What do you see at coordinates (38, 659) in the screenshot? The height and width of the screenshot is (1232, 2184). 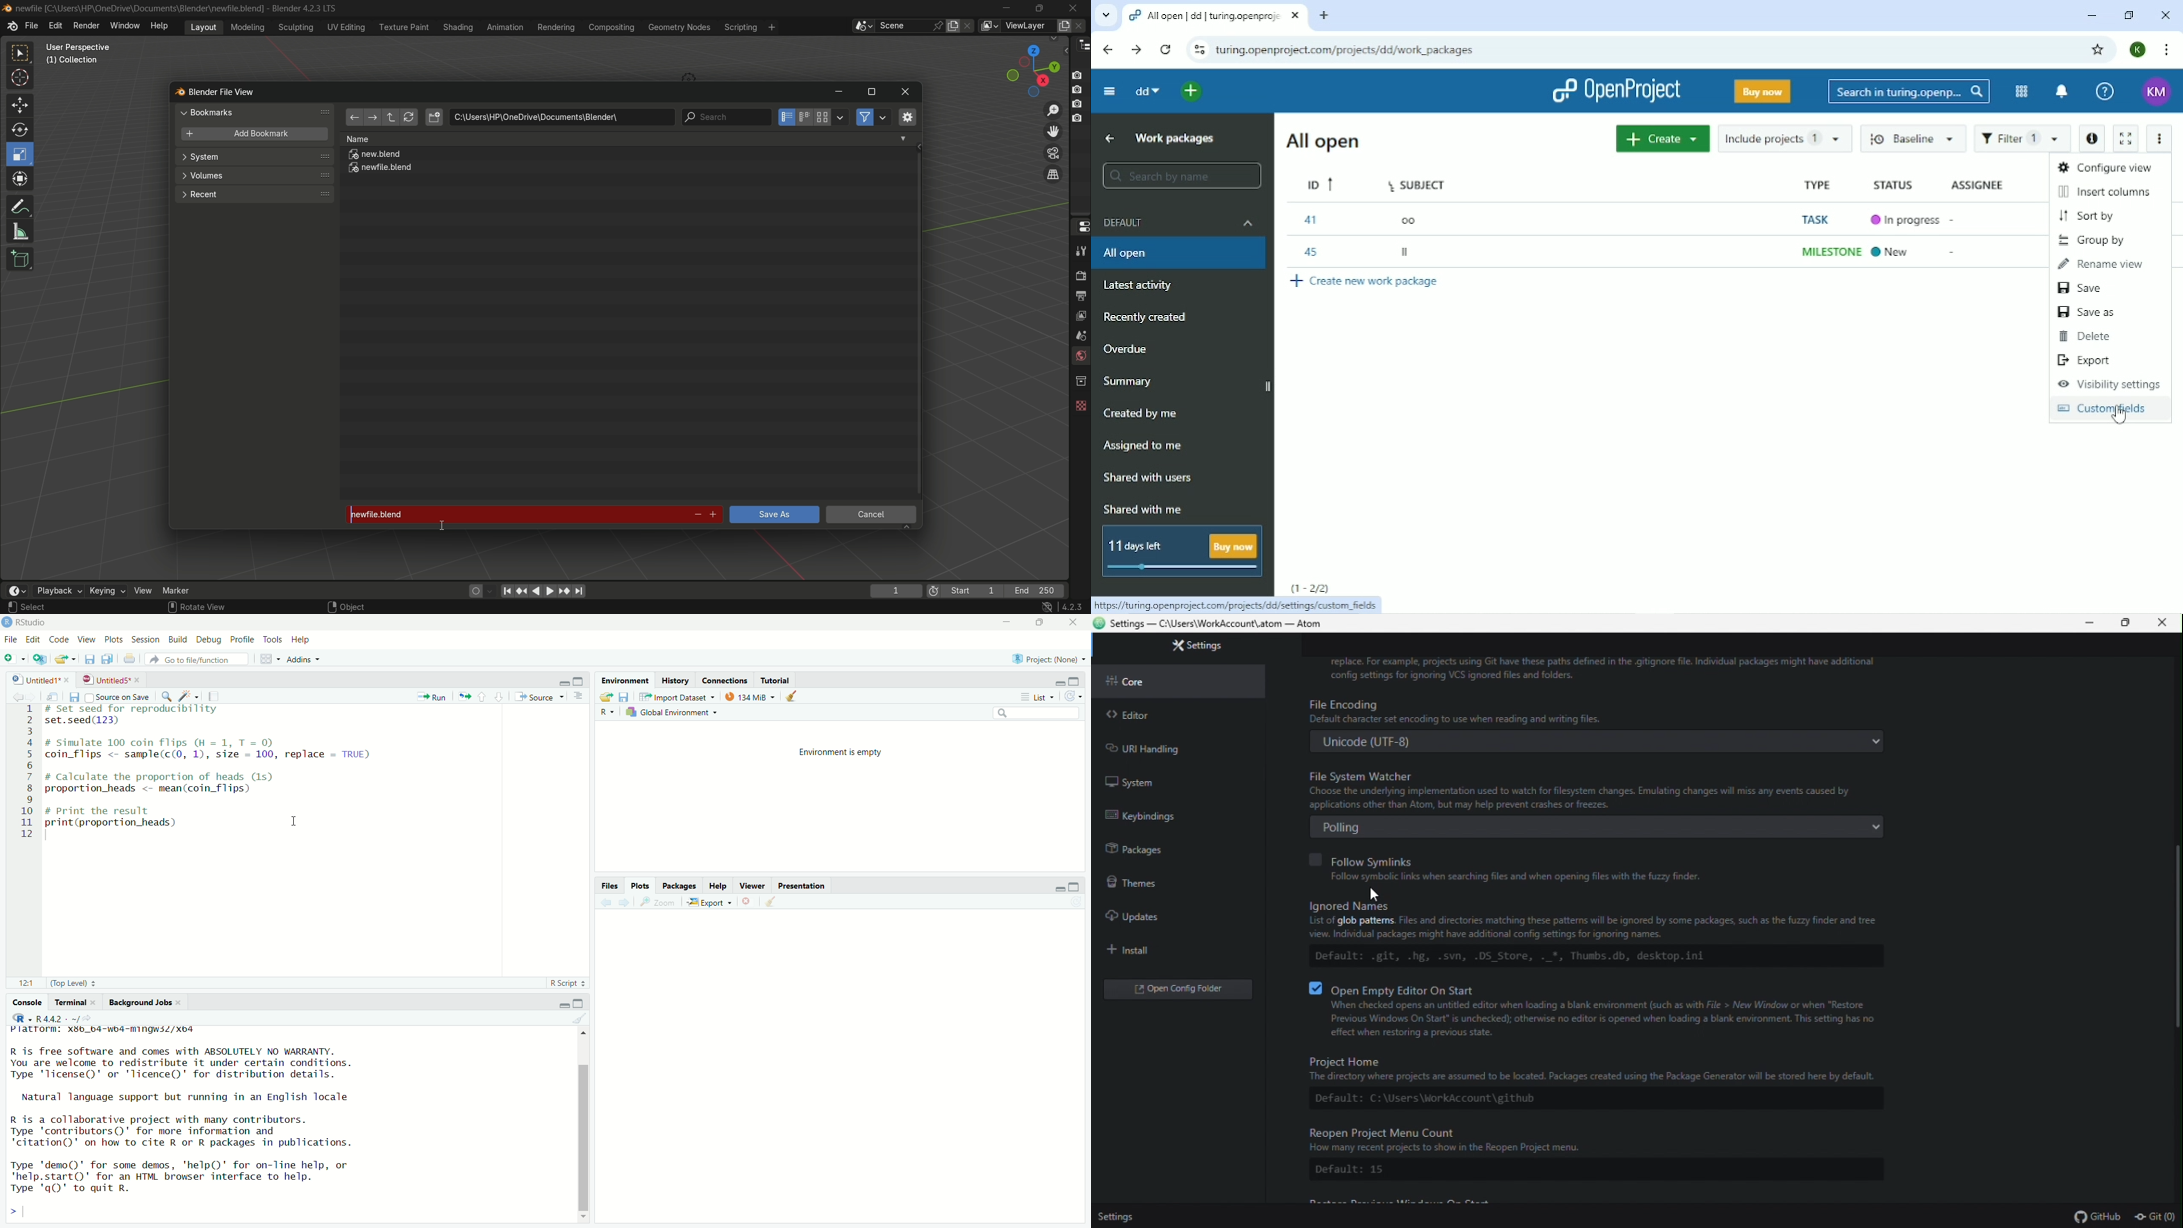 I see `create a project` at bounding box center [38, 659].